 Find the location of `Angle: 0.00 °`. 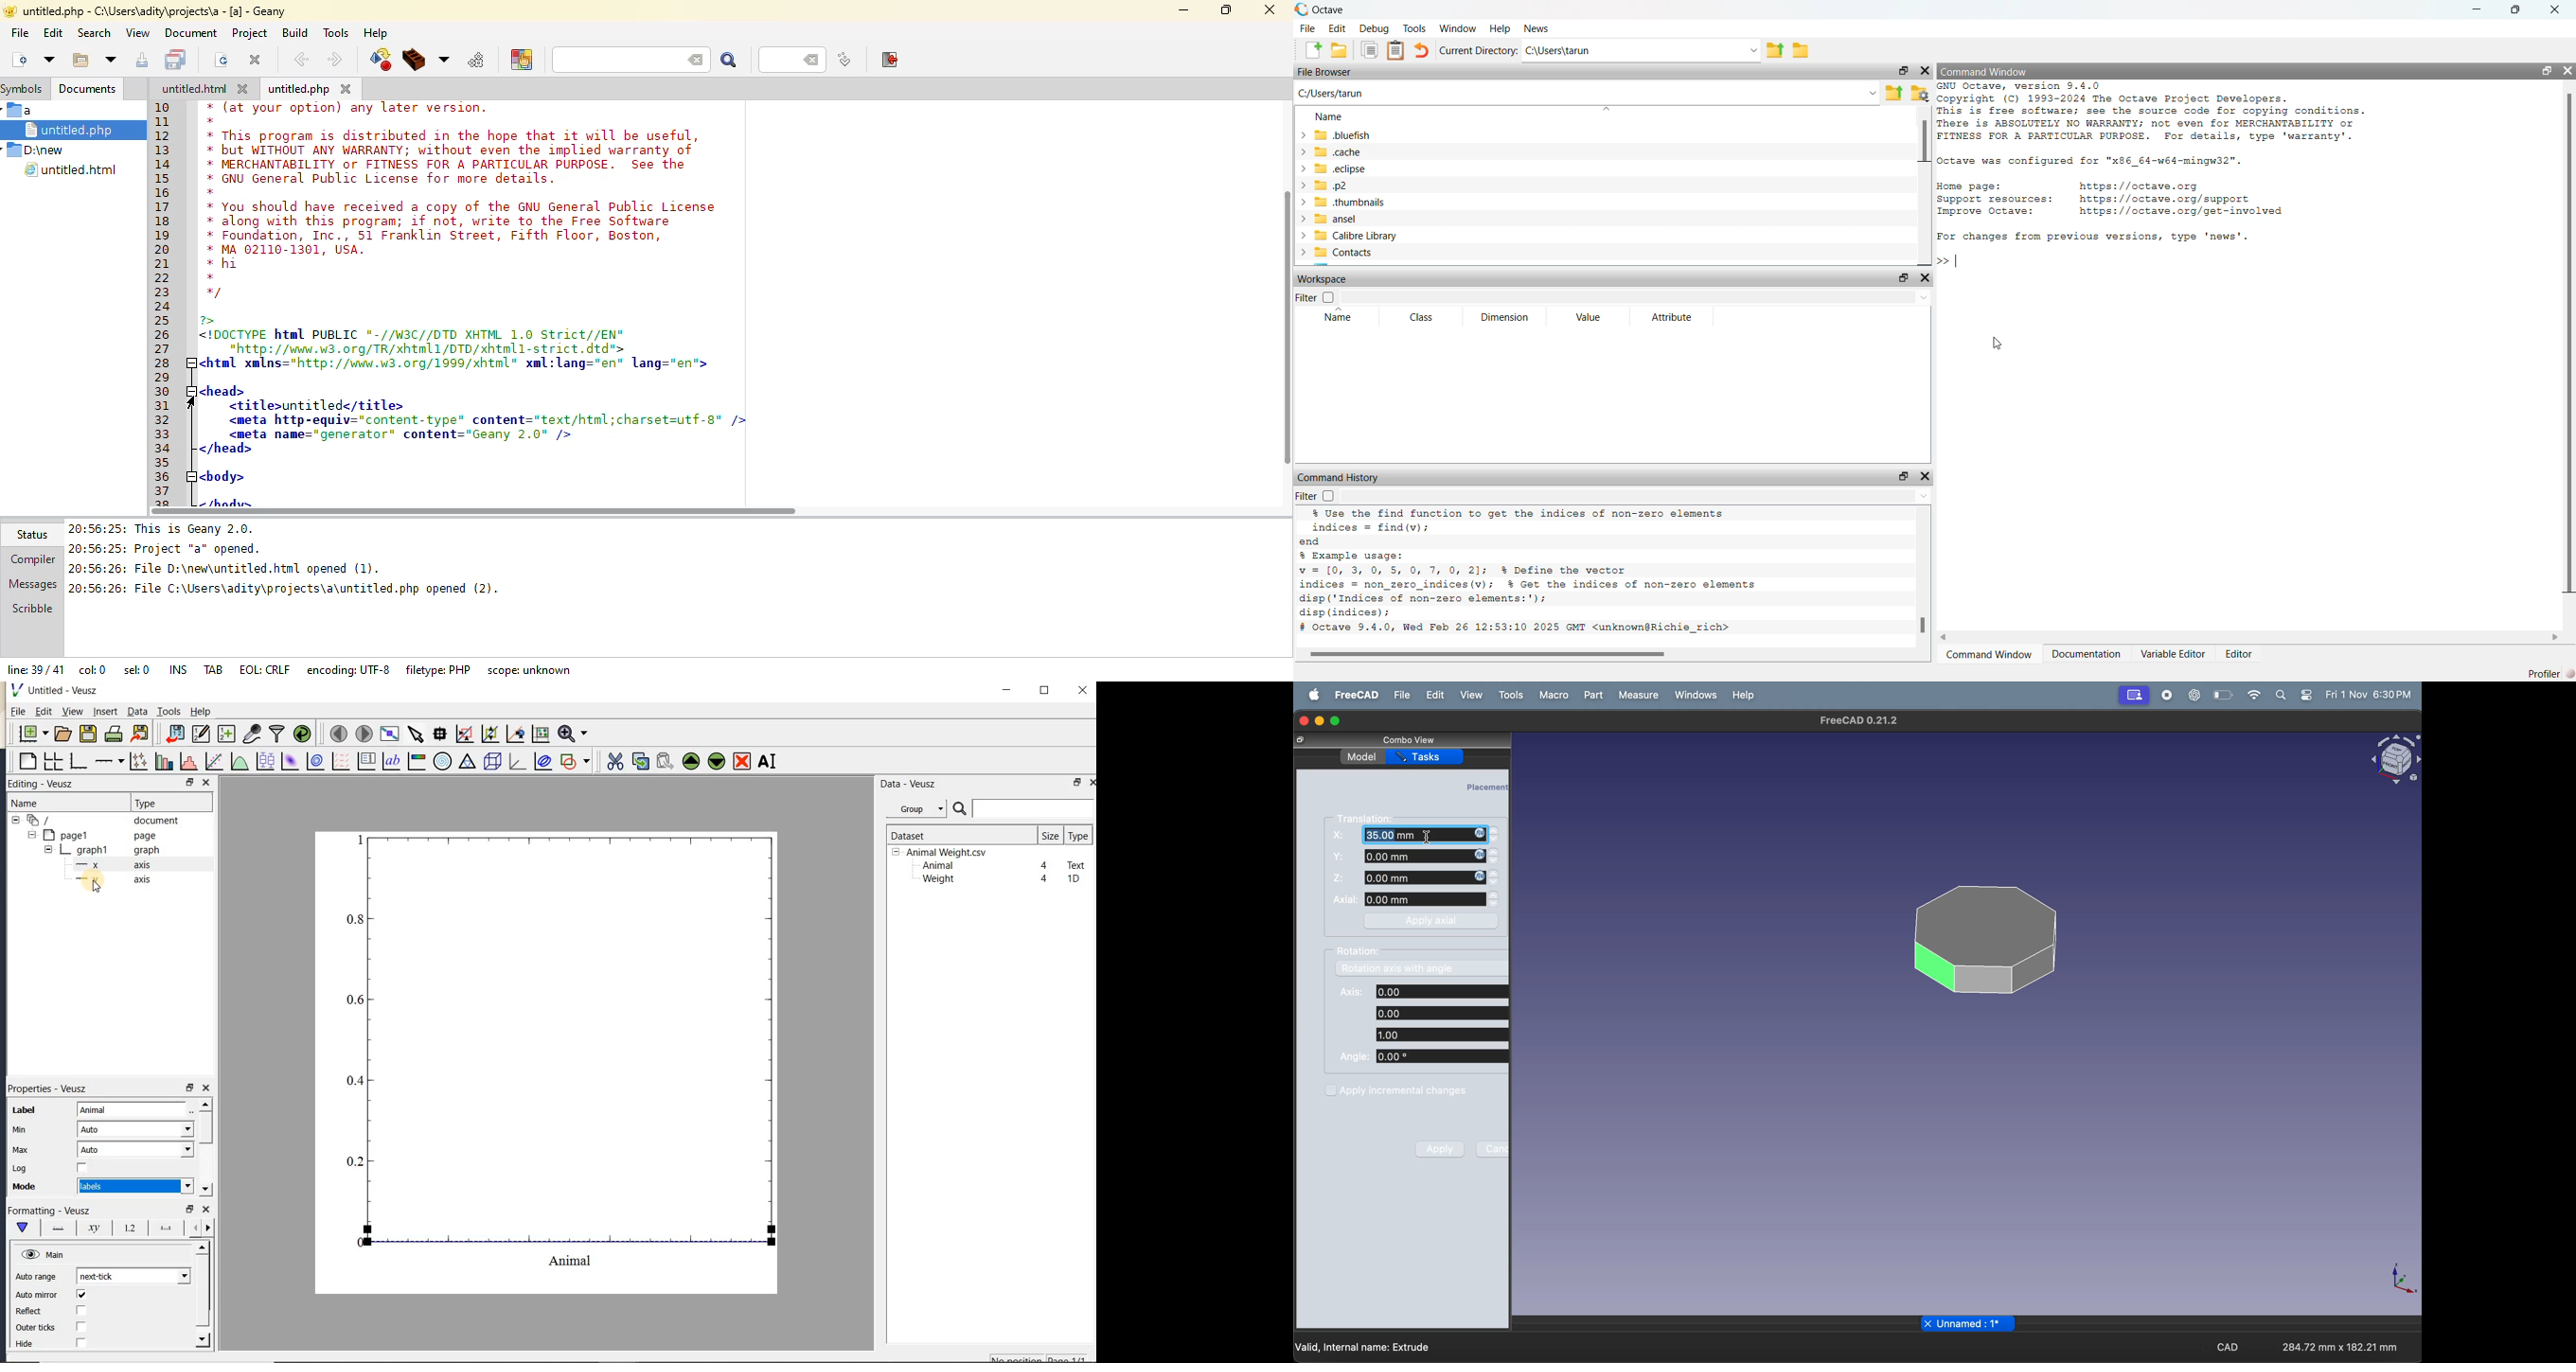

Angle: 0.00 ° is located at coordinates (1422, 1057).